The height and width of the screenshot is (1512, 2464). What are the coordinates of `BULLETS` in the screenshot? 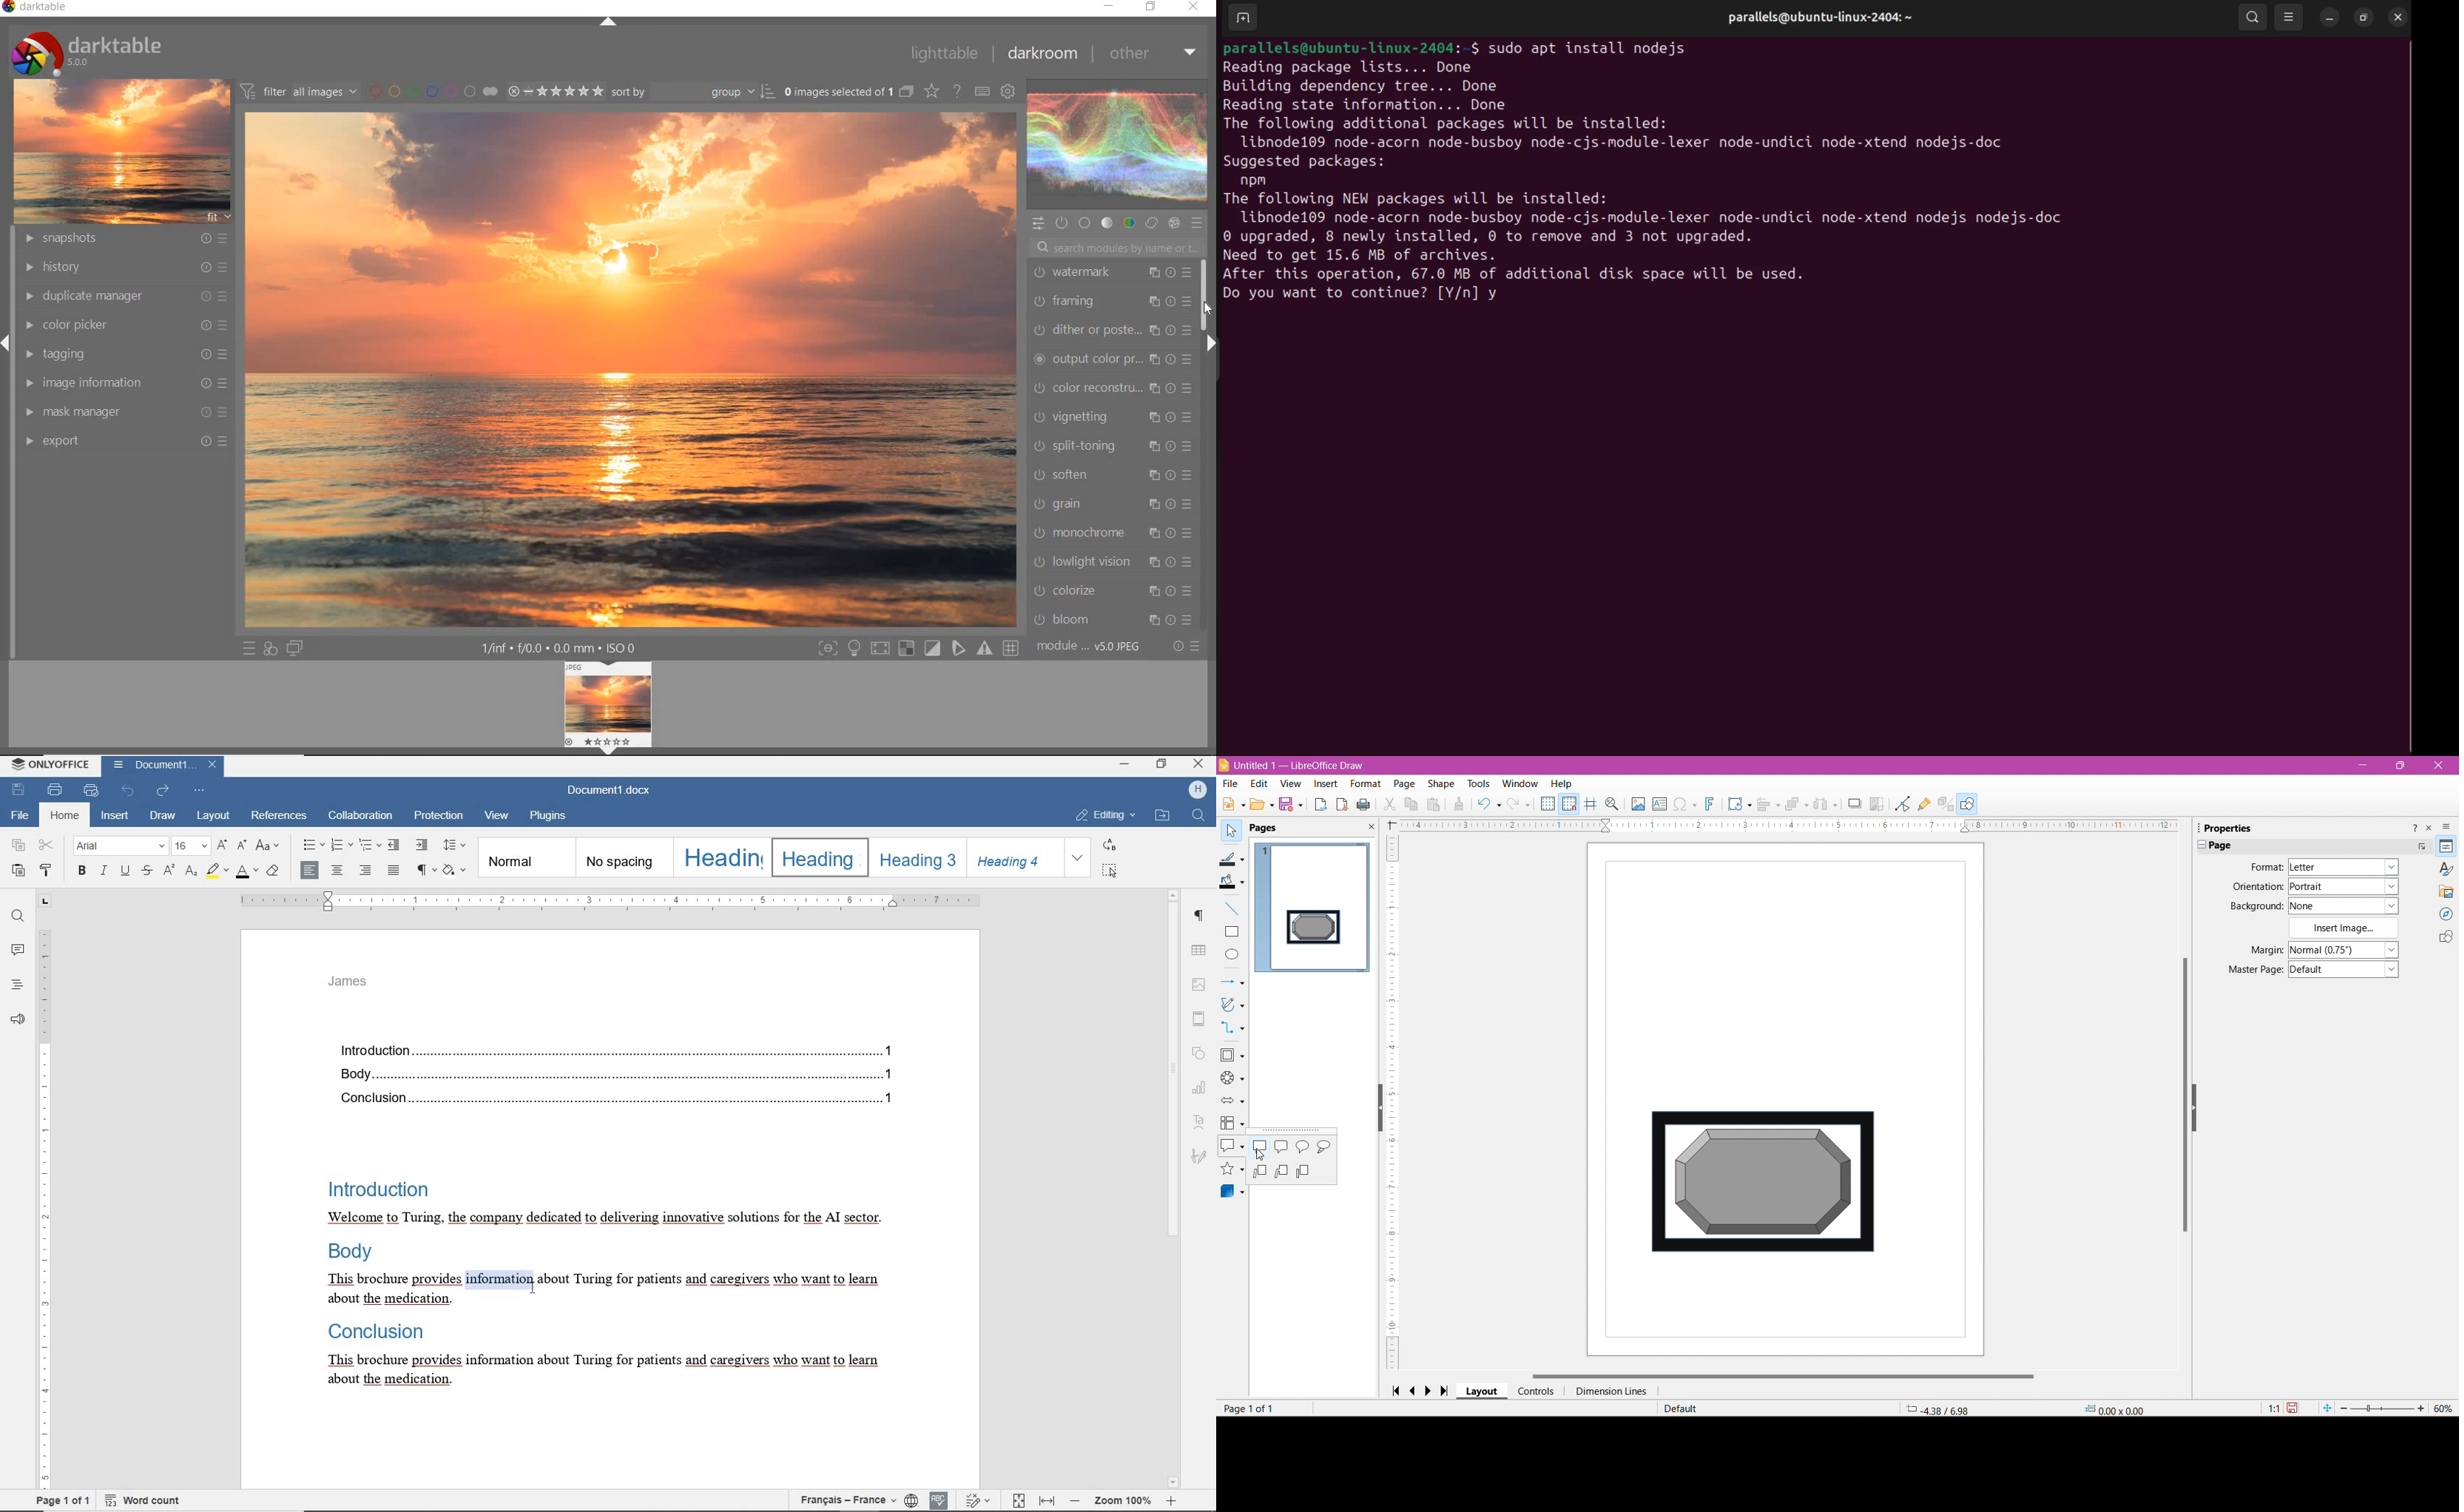 It's located at (312, 847).